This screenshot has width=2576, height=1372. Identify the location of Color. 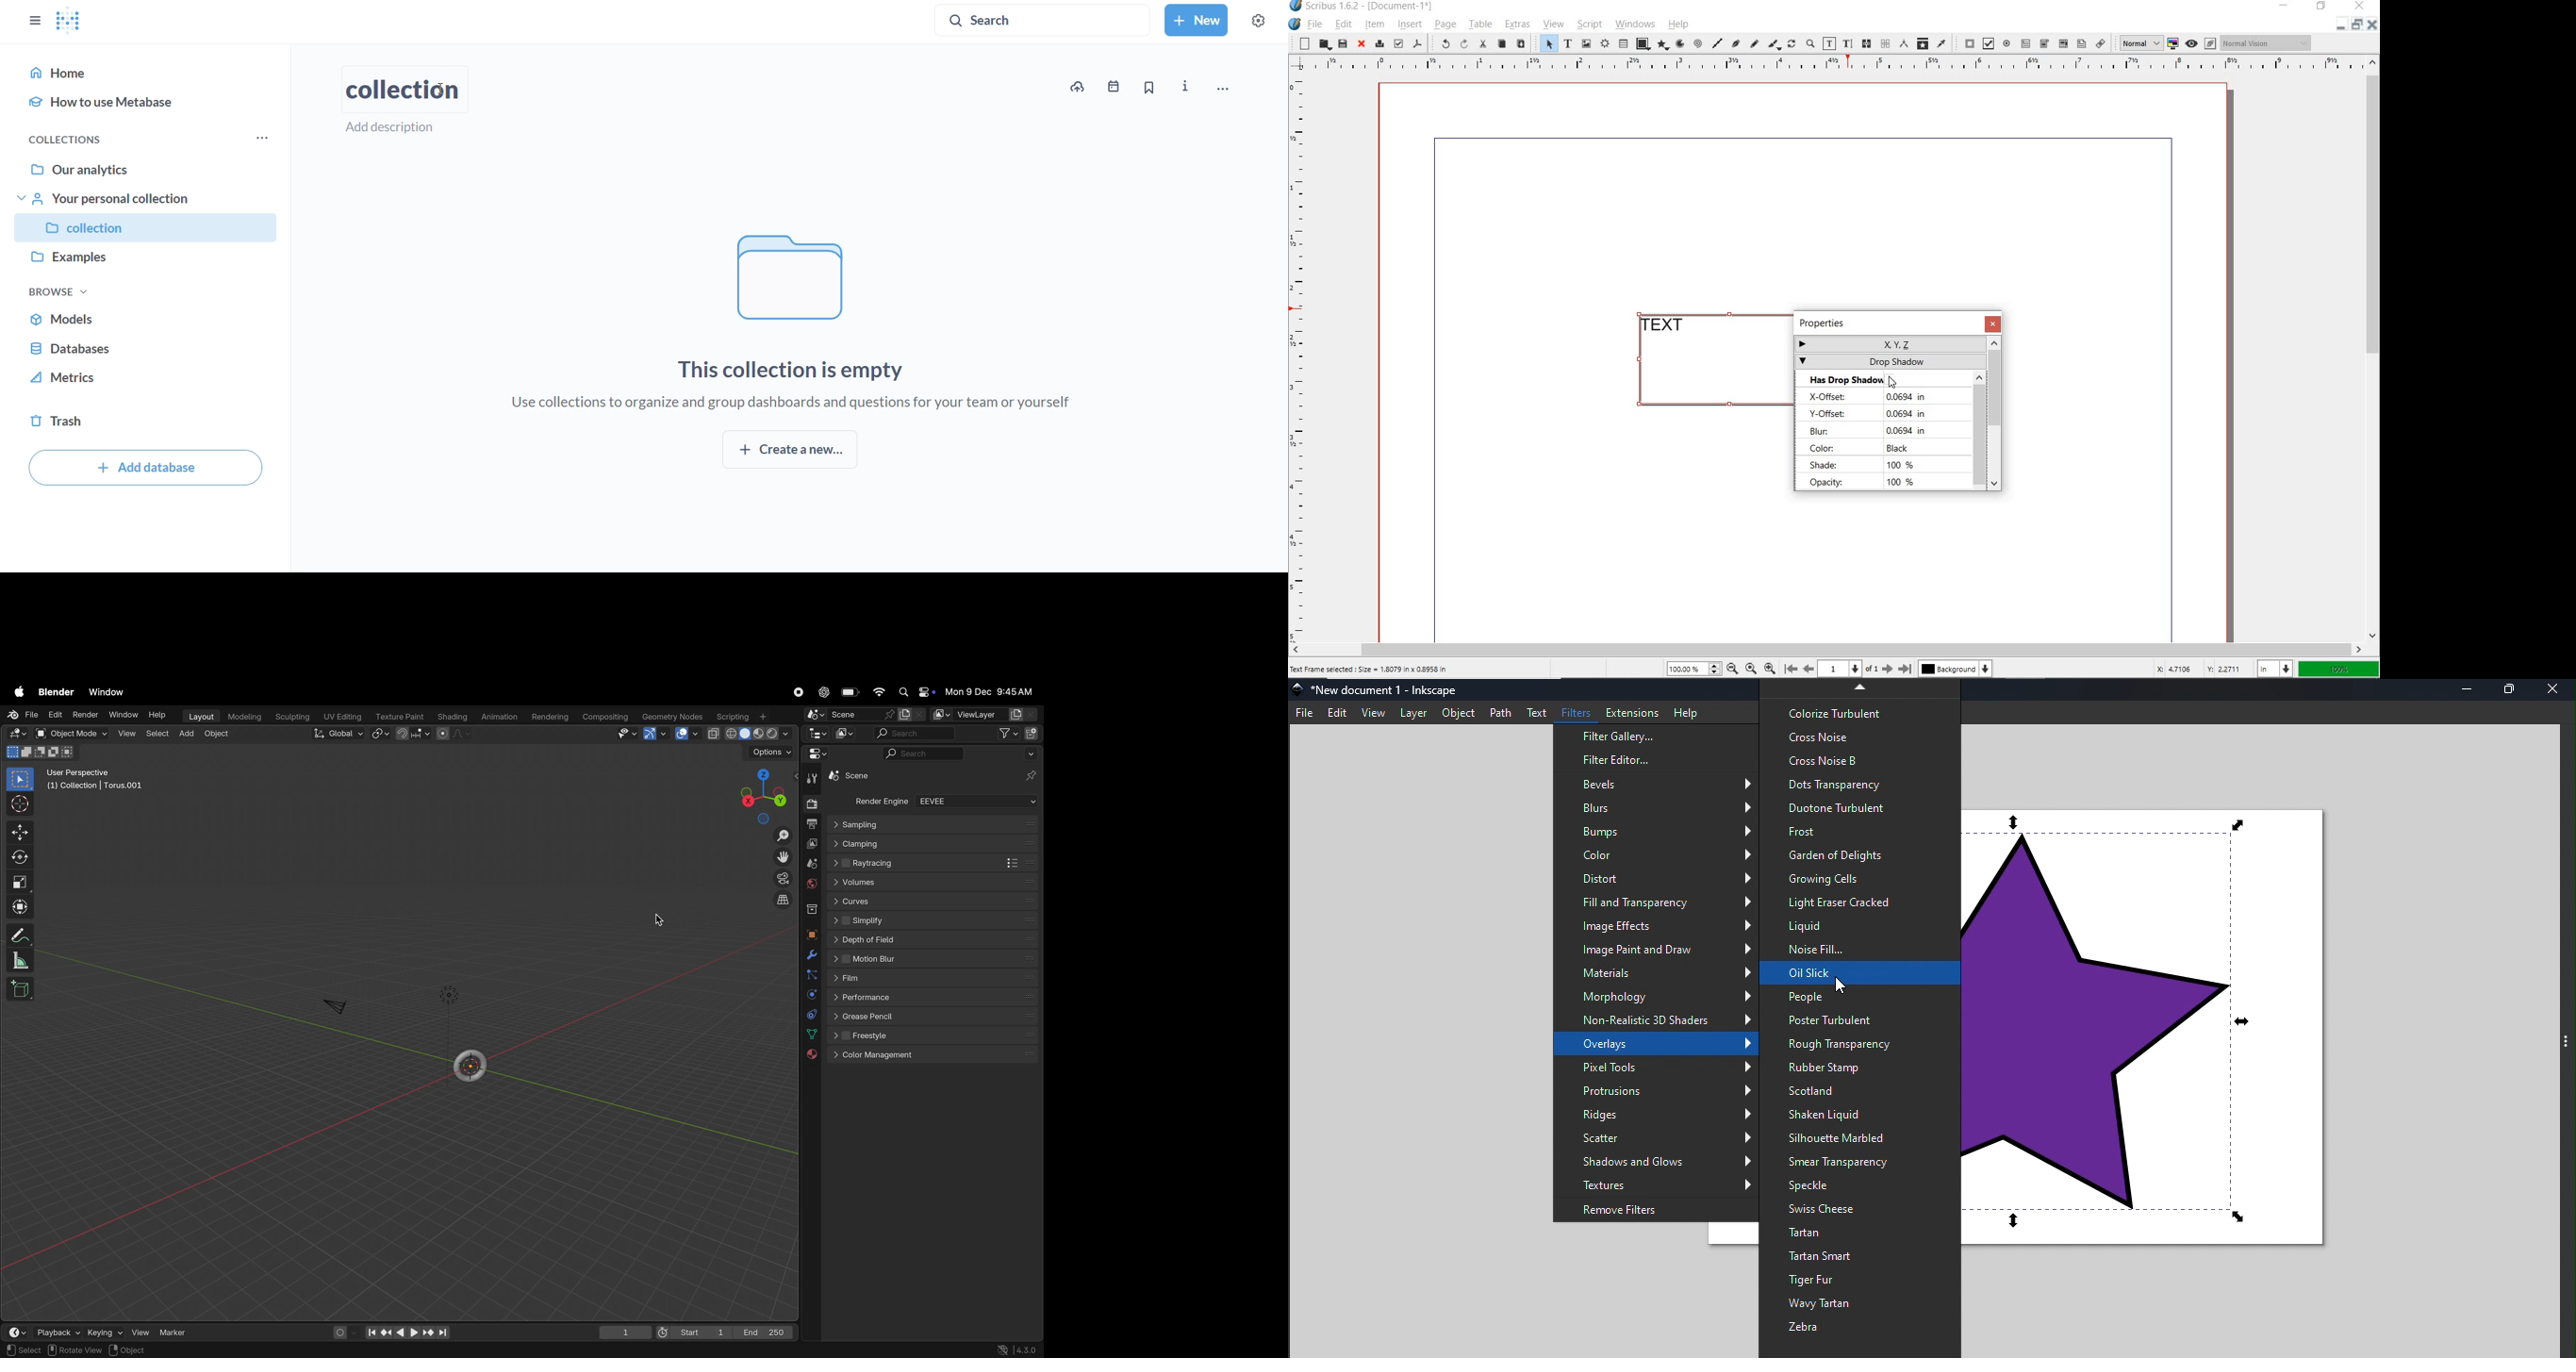
(1655, 854).